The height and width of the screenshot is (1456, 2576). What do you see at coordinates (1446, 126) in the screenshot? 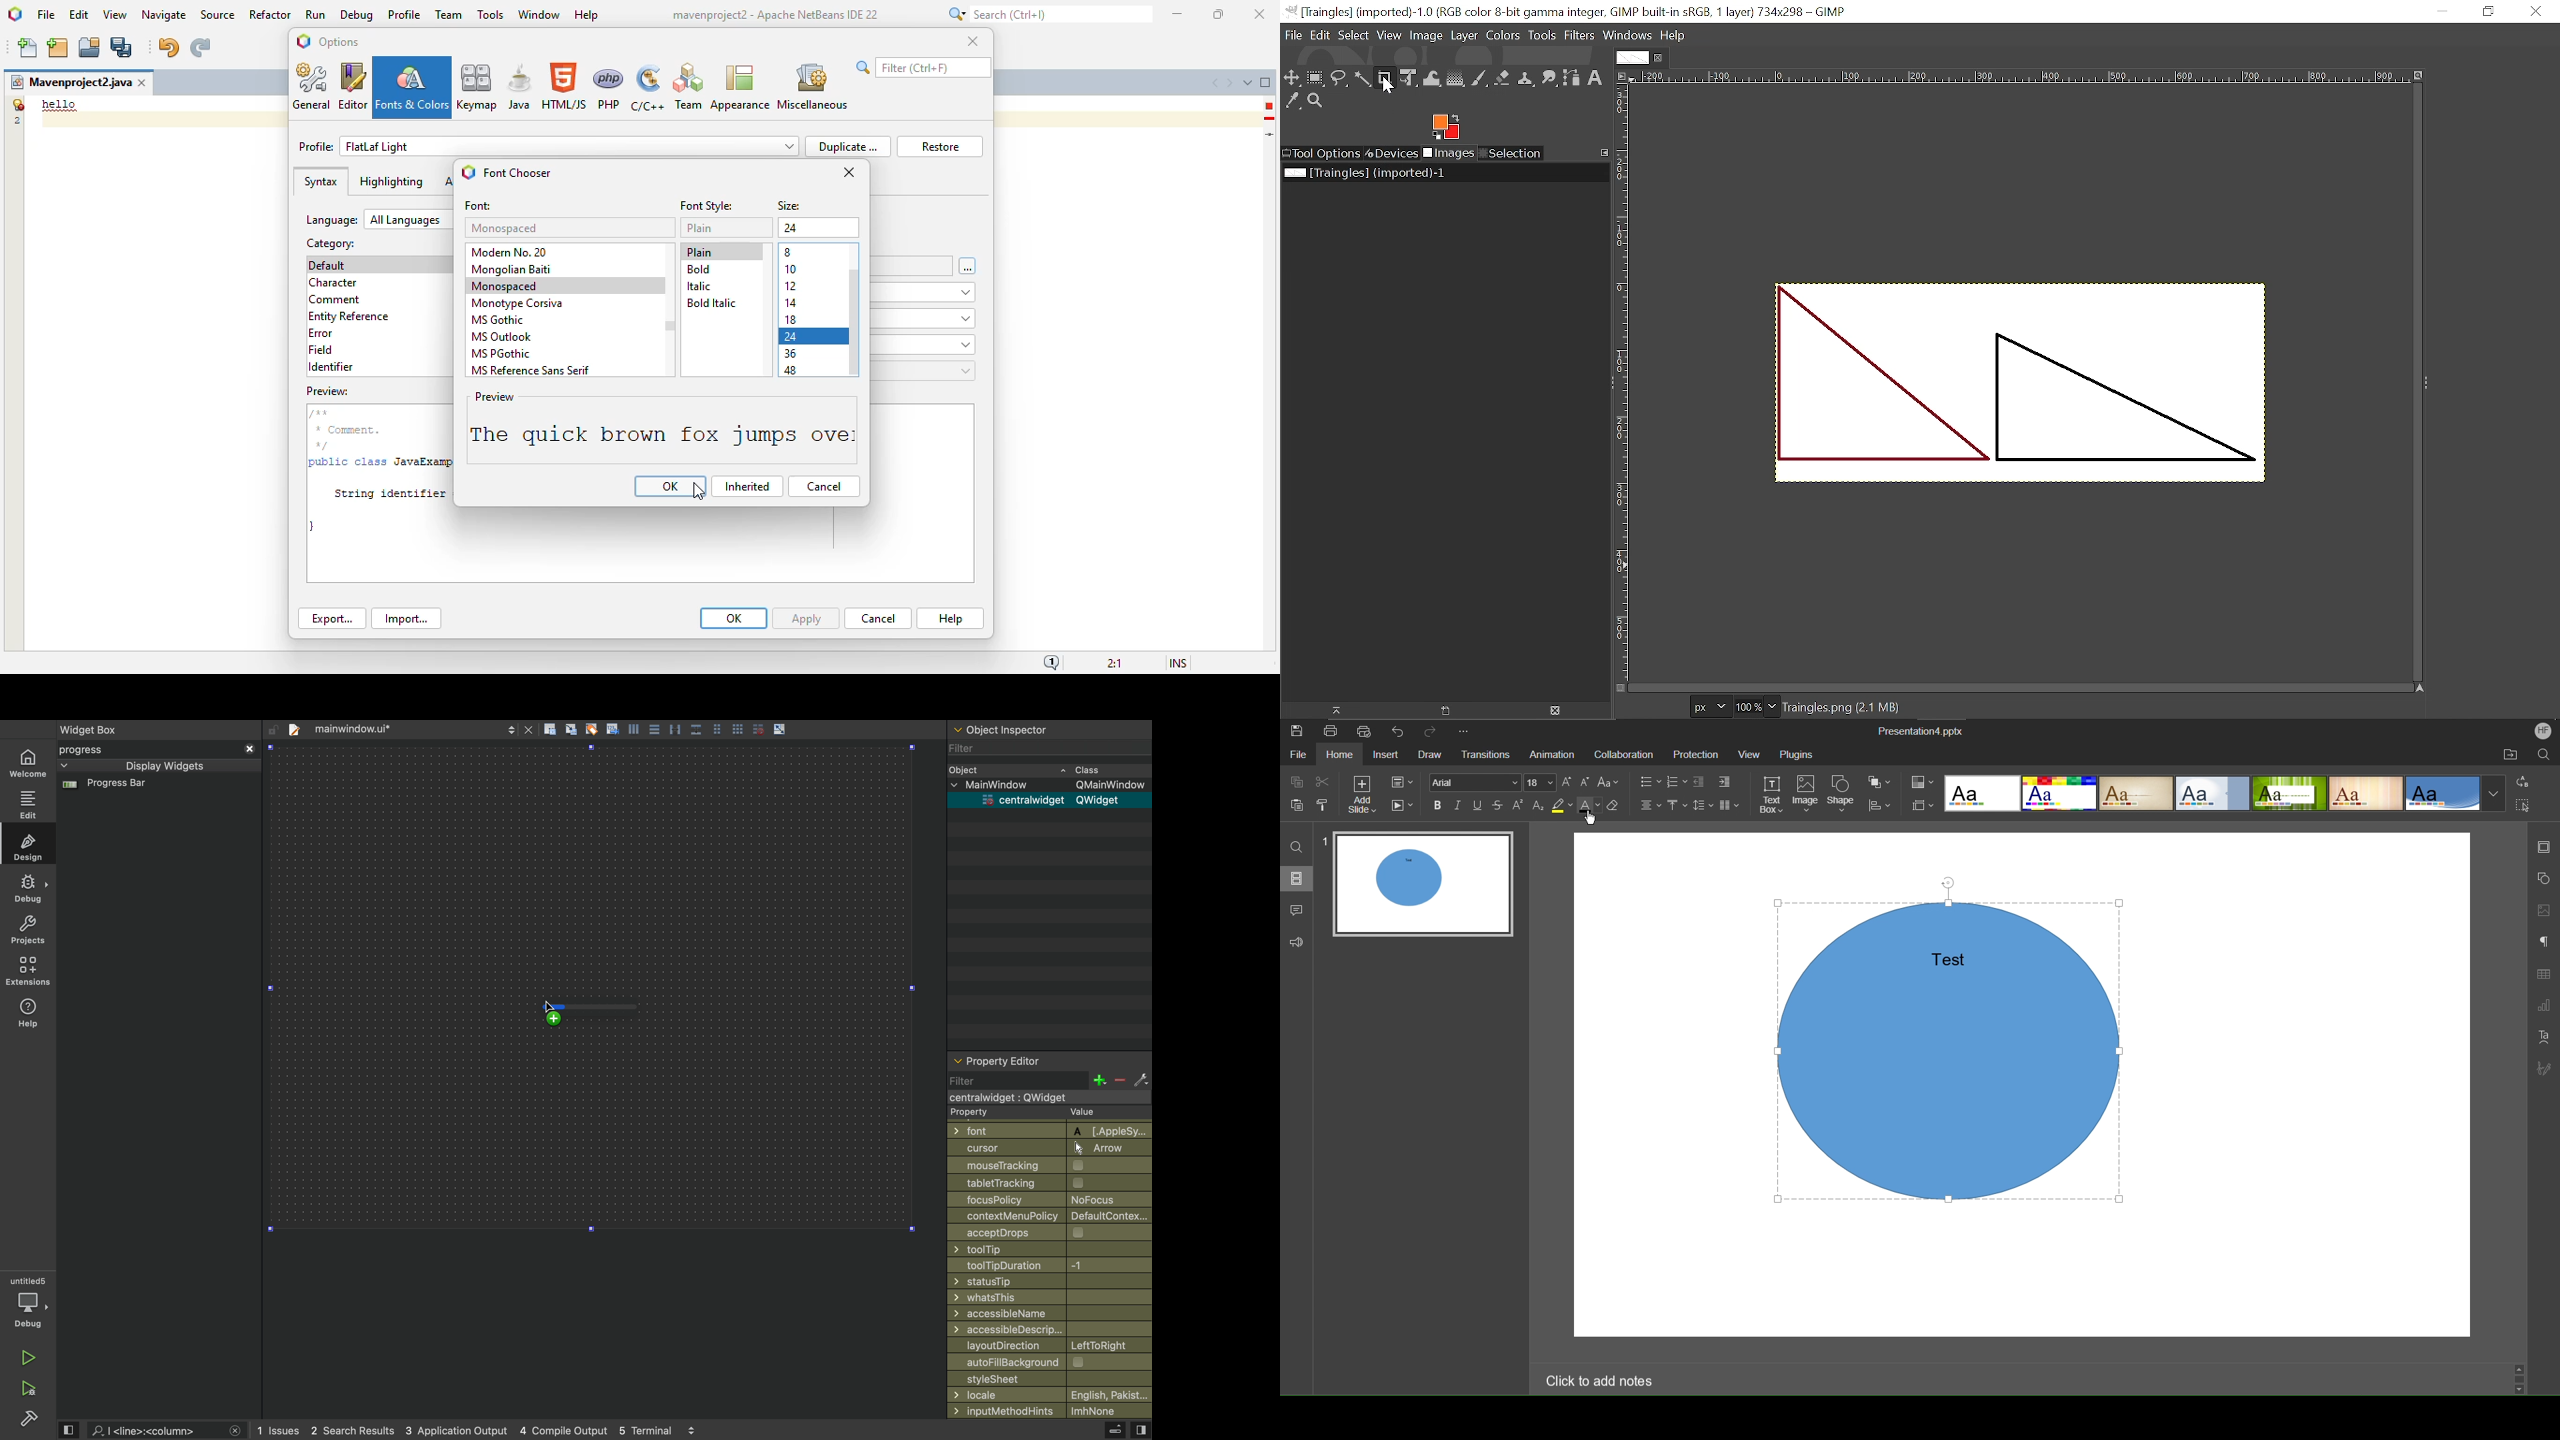
I see `The active foreground color` at bounding box center [1446, 126].